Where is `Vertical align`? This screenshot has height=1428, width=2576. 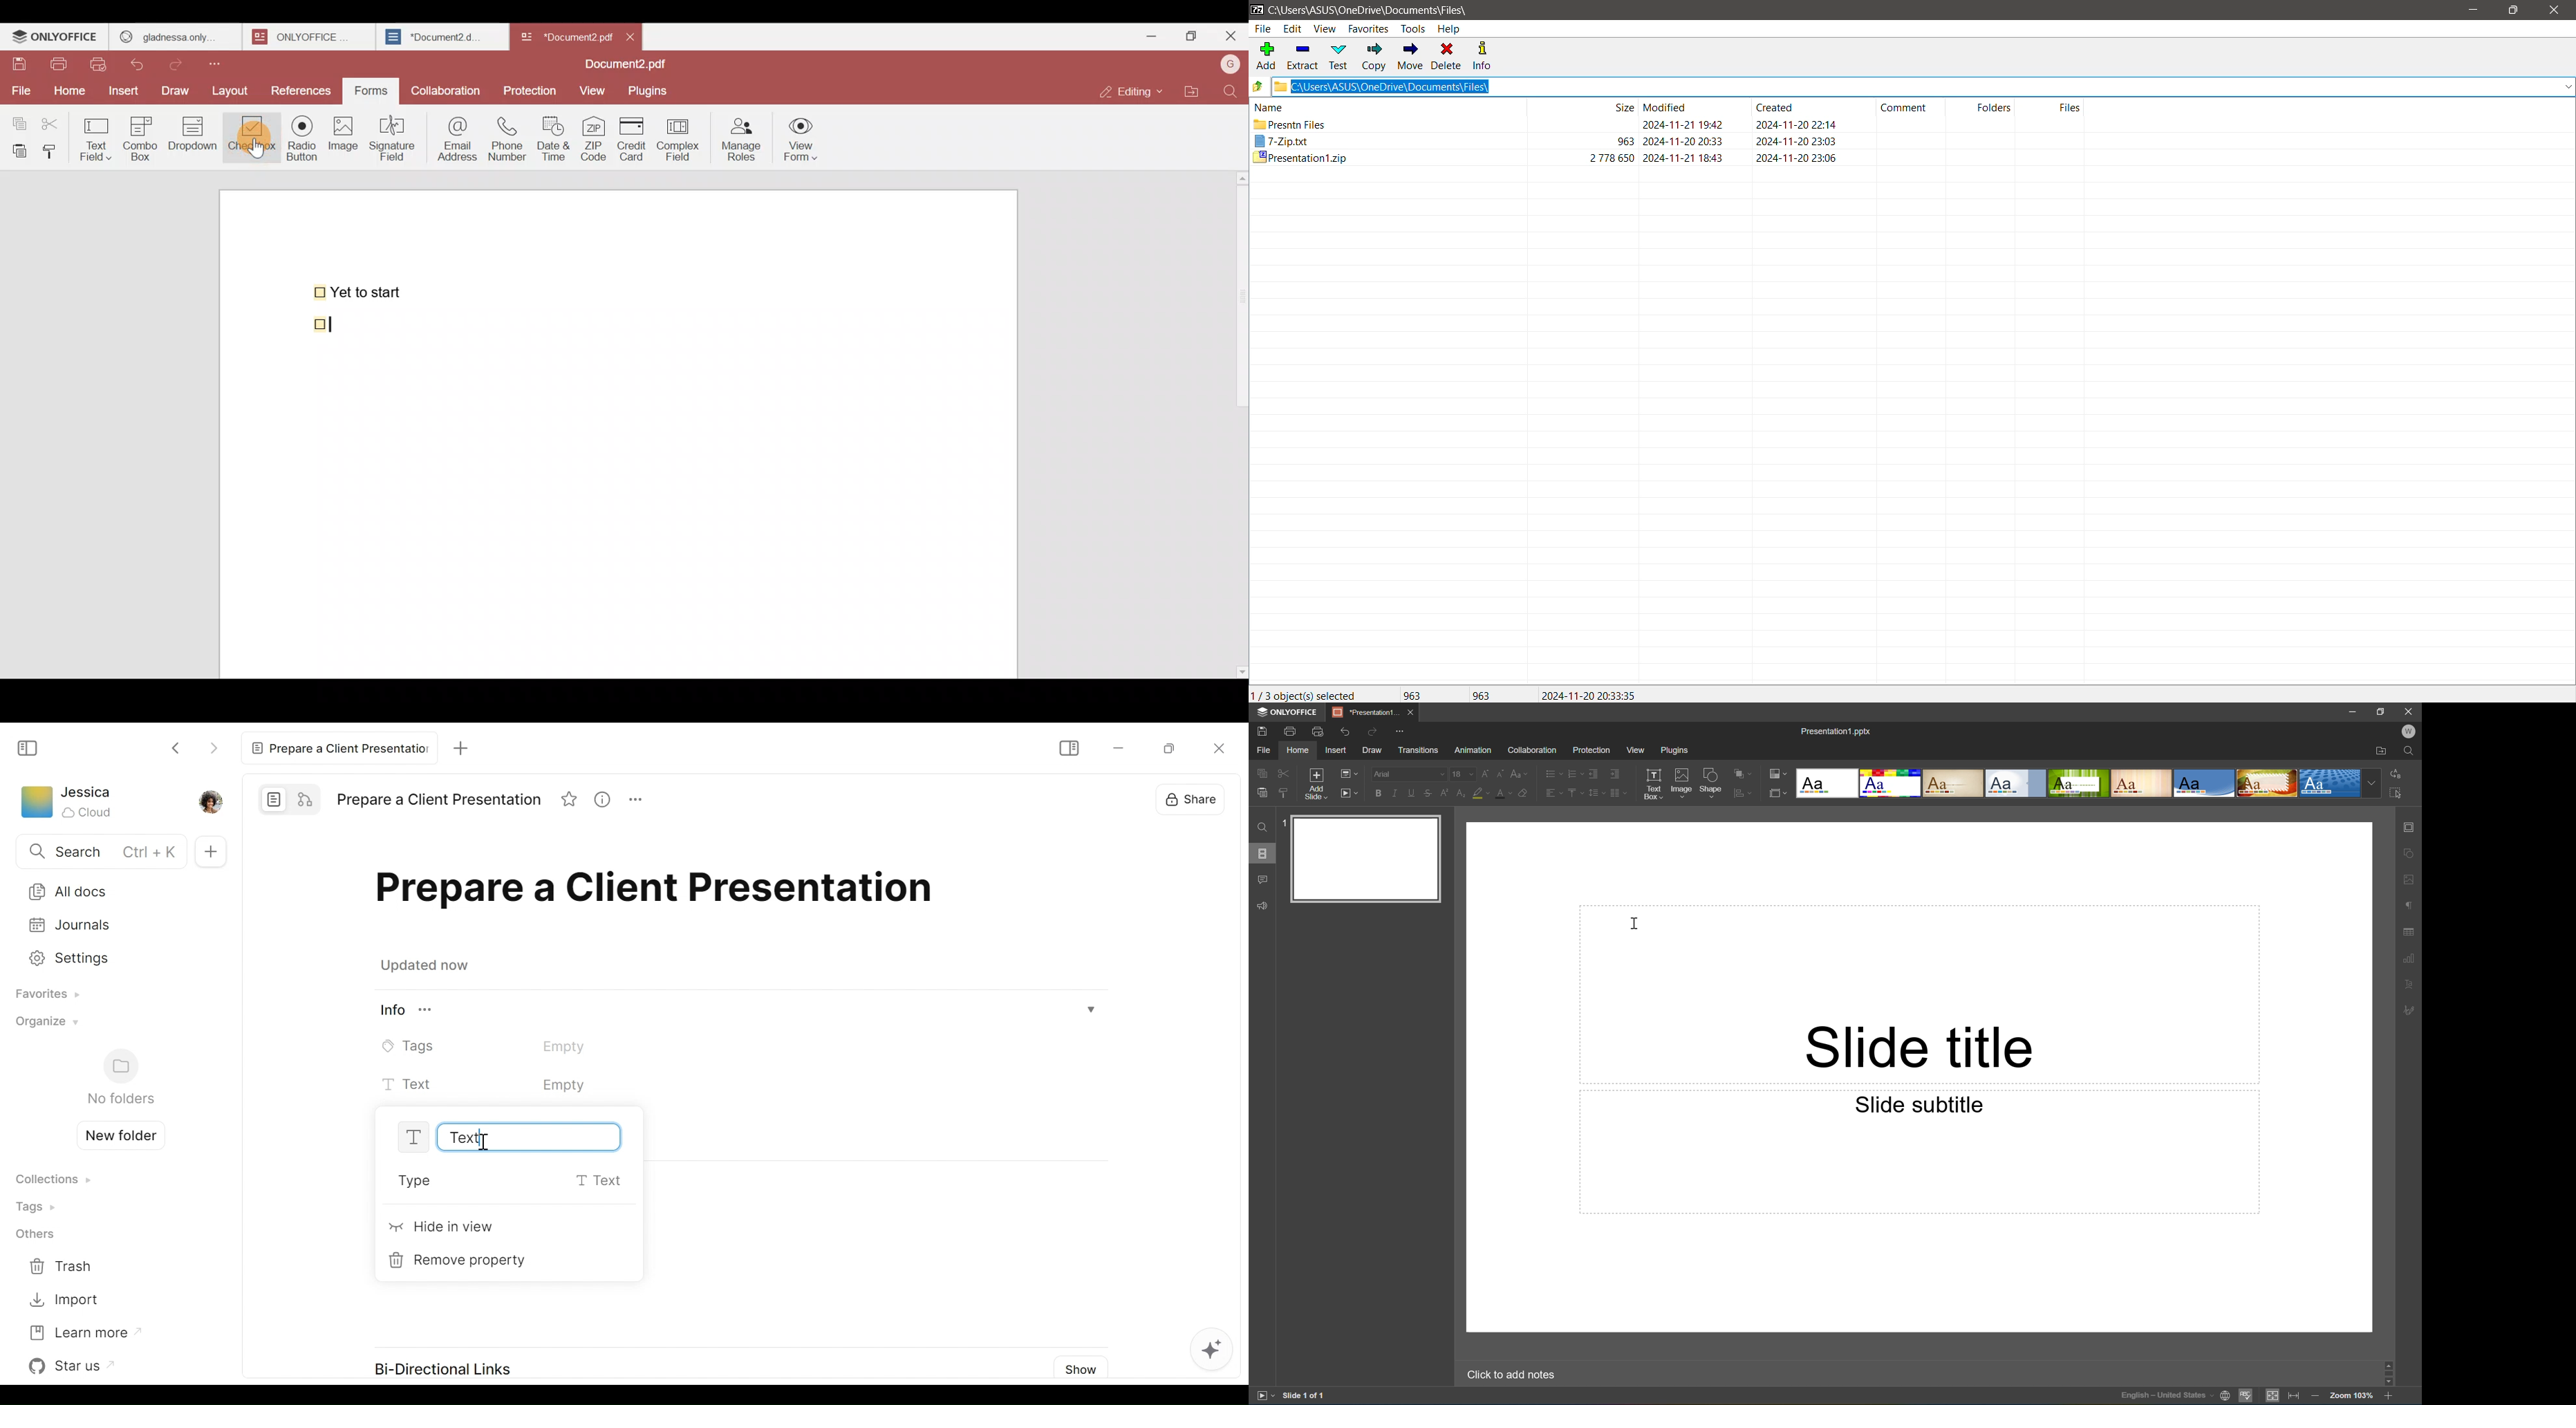 Vertical align is located at coordinates (1576, 791).